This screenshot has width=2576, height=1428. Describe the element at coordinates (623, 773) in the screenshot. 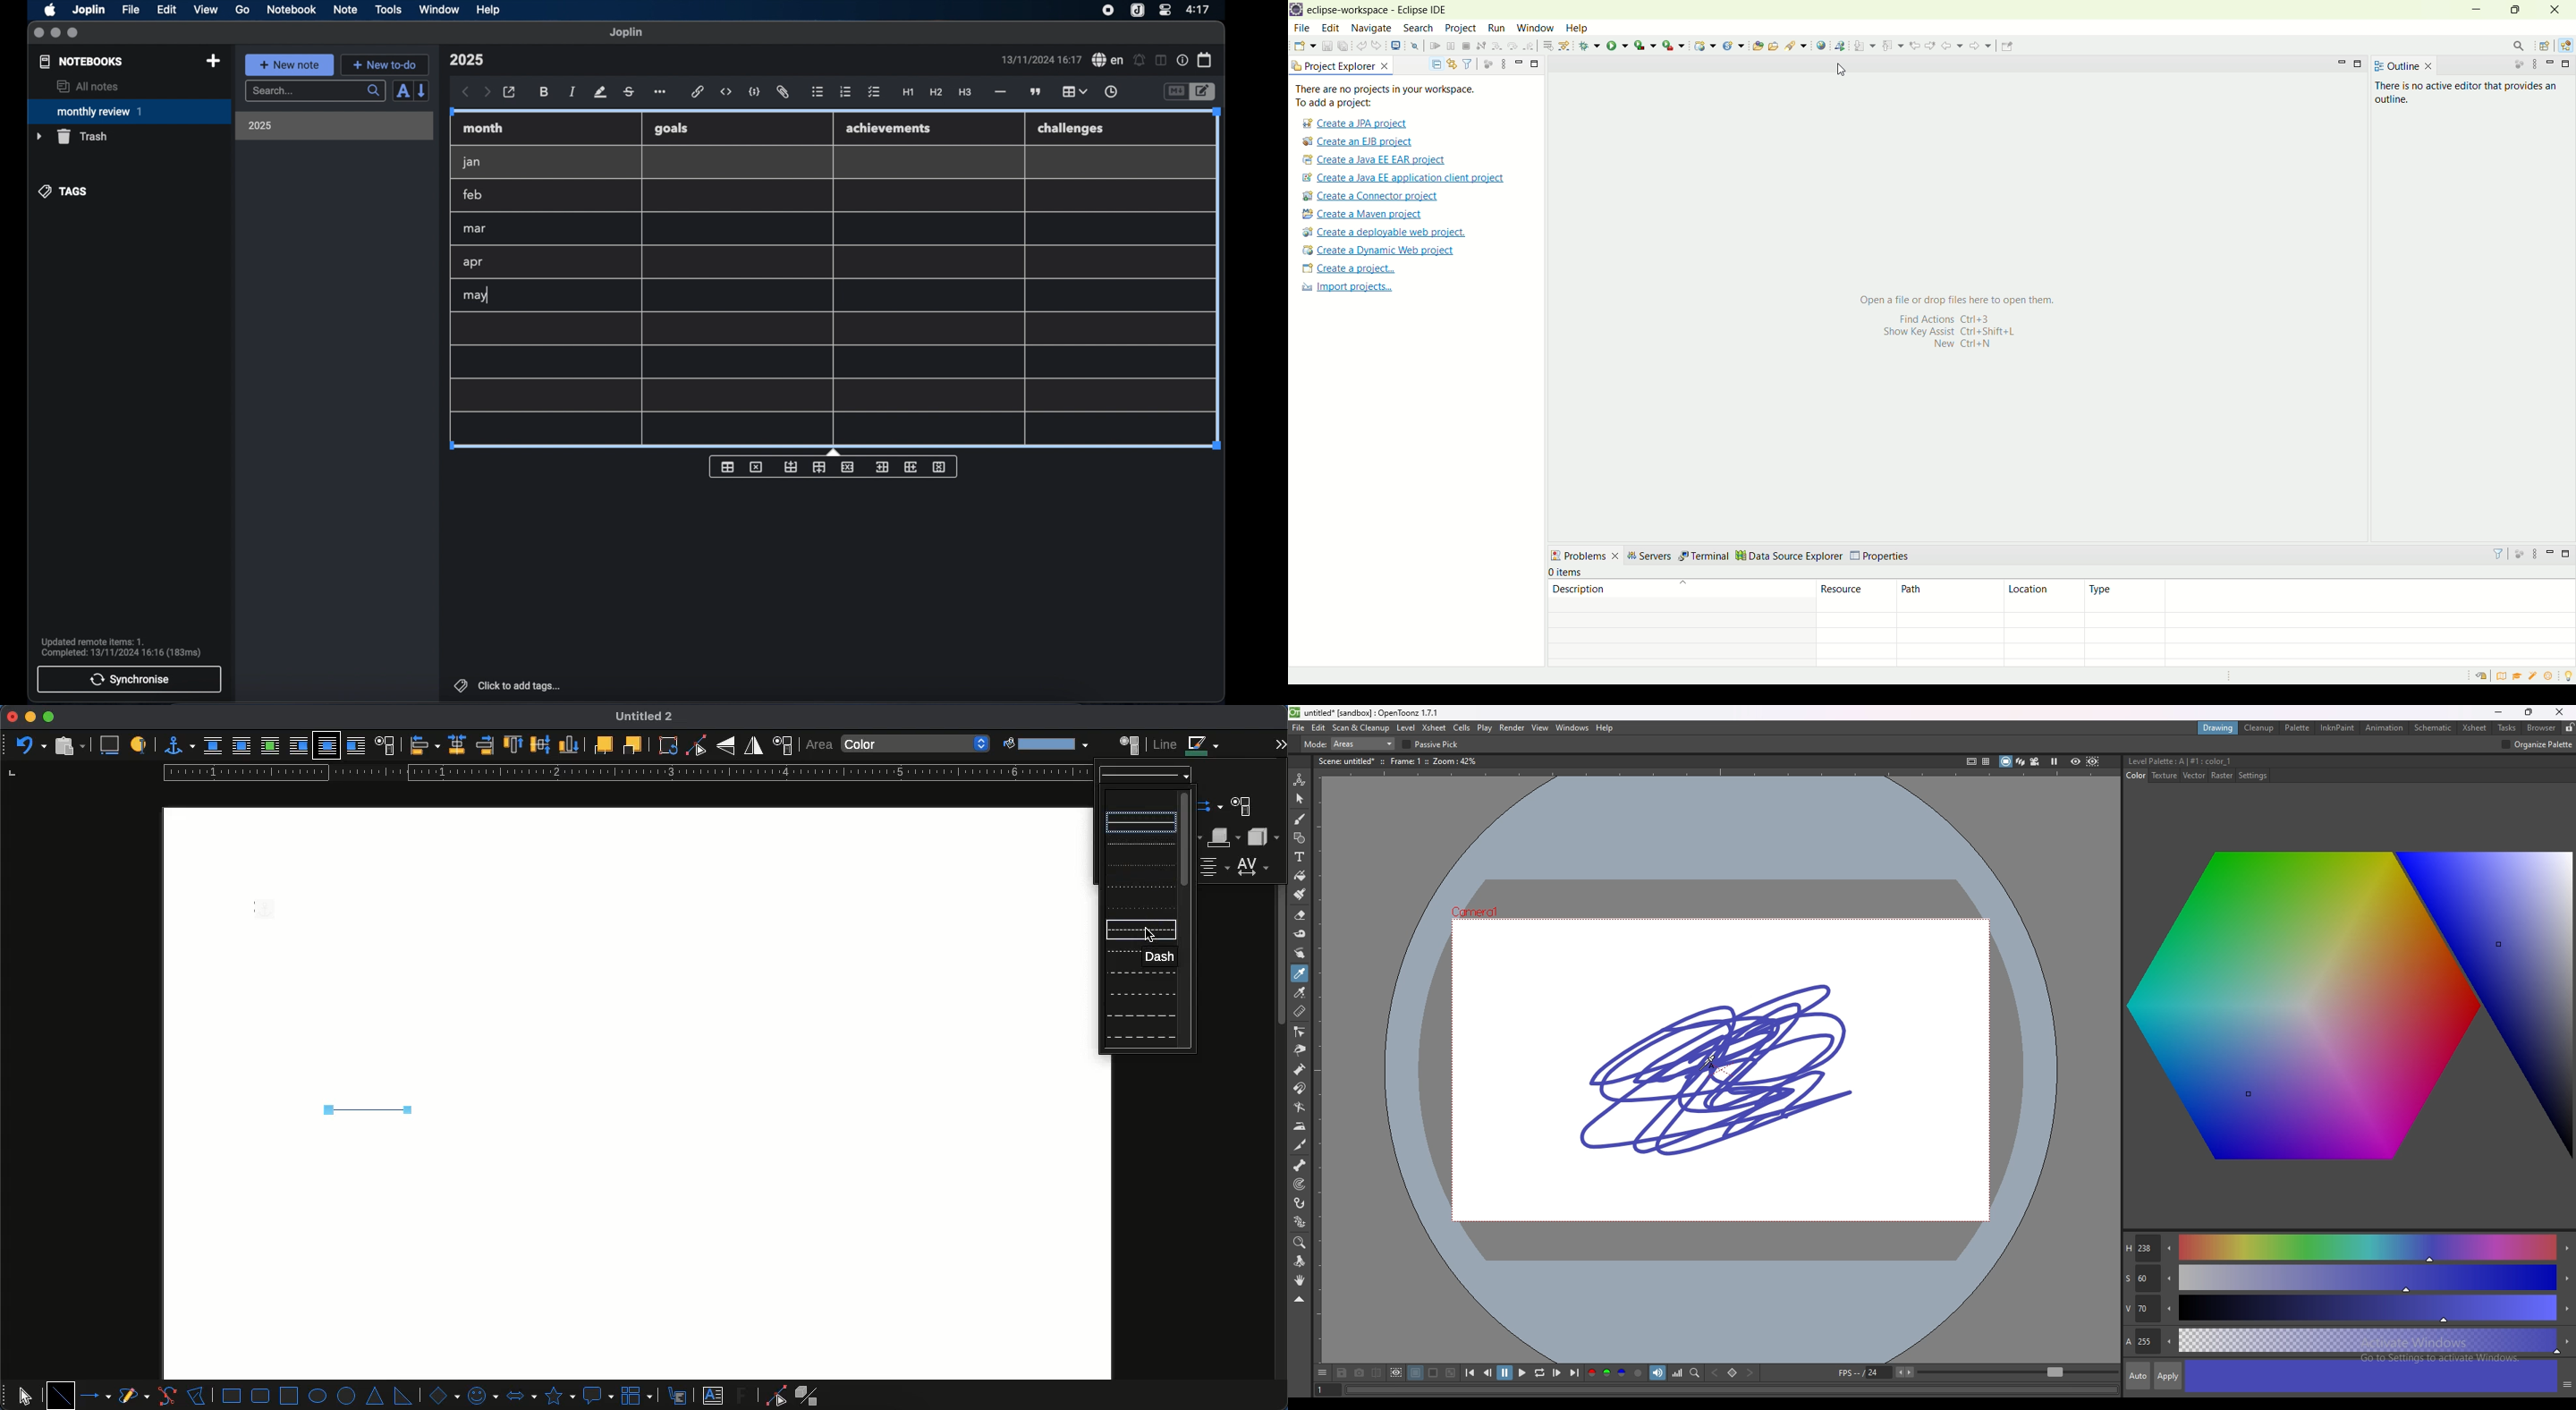

I see `ruler` at that location.